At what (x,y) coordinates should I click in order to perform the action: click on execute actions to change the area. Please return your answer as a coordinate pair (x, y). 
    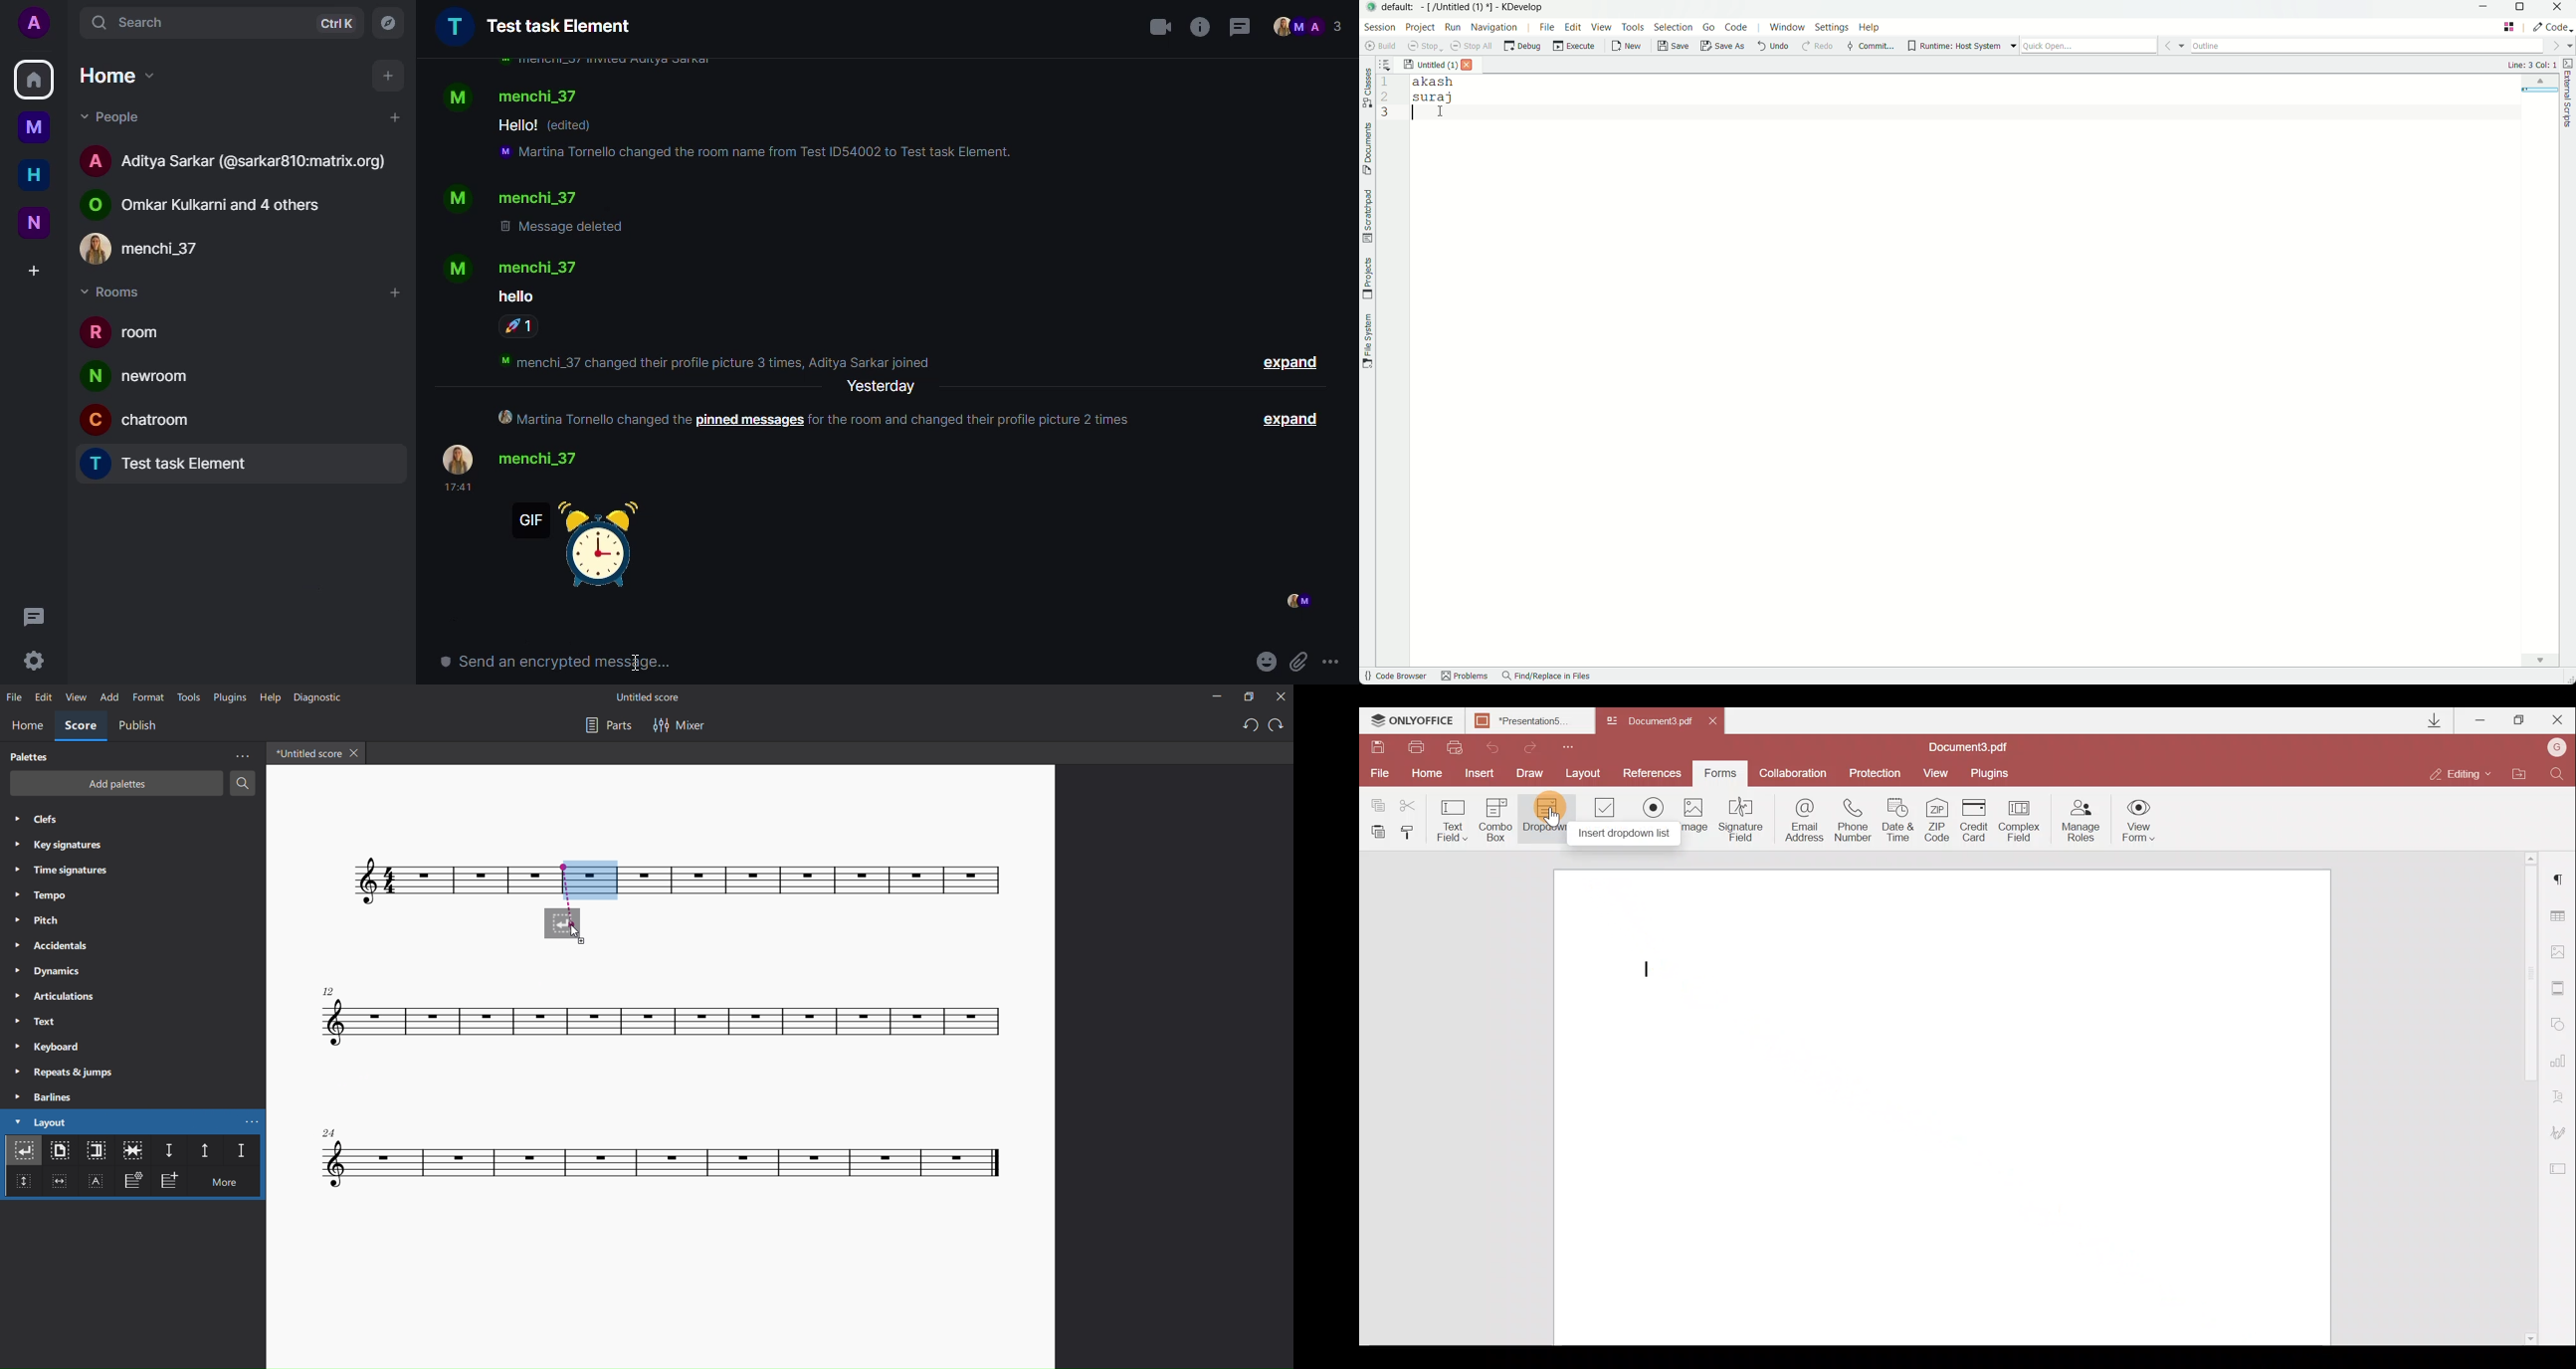
    Looking at the image, I should click on (2553, 27).